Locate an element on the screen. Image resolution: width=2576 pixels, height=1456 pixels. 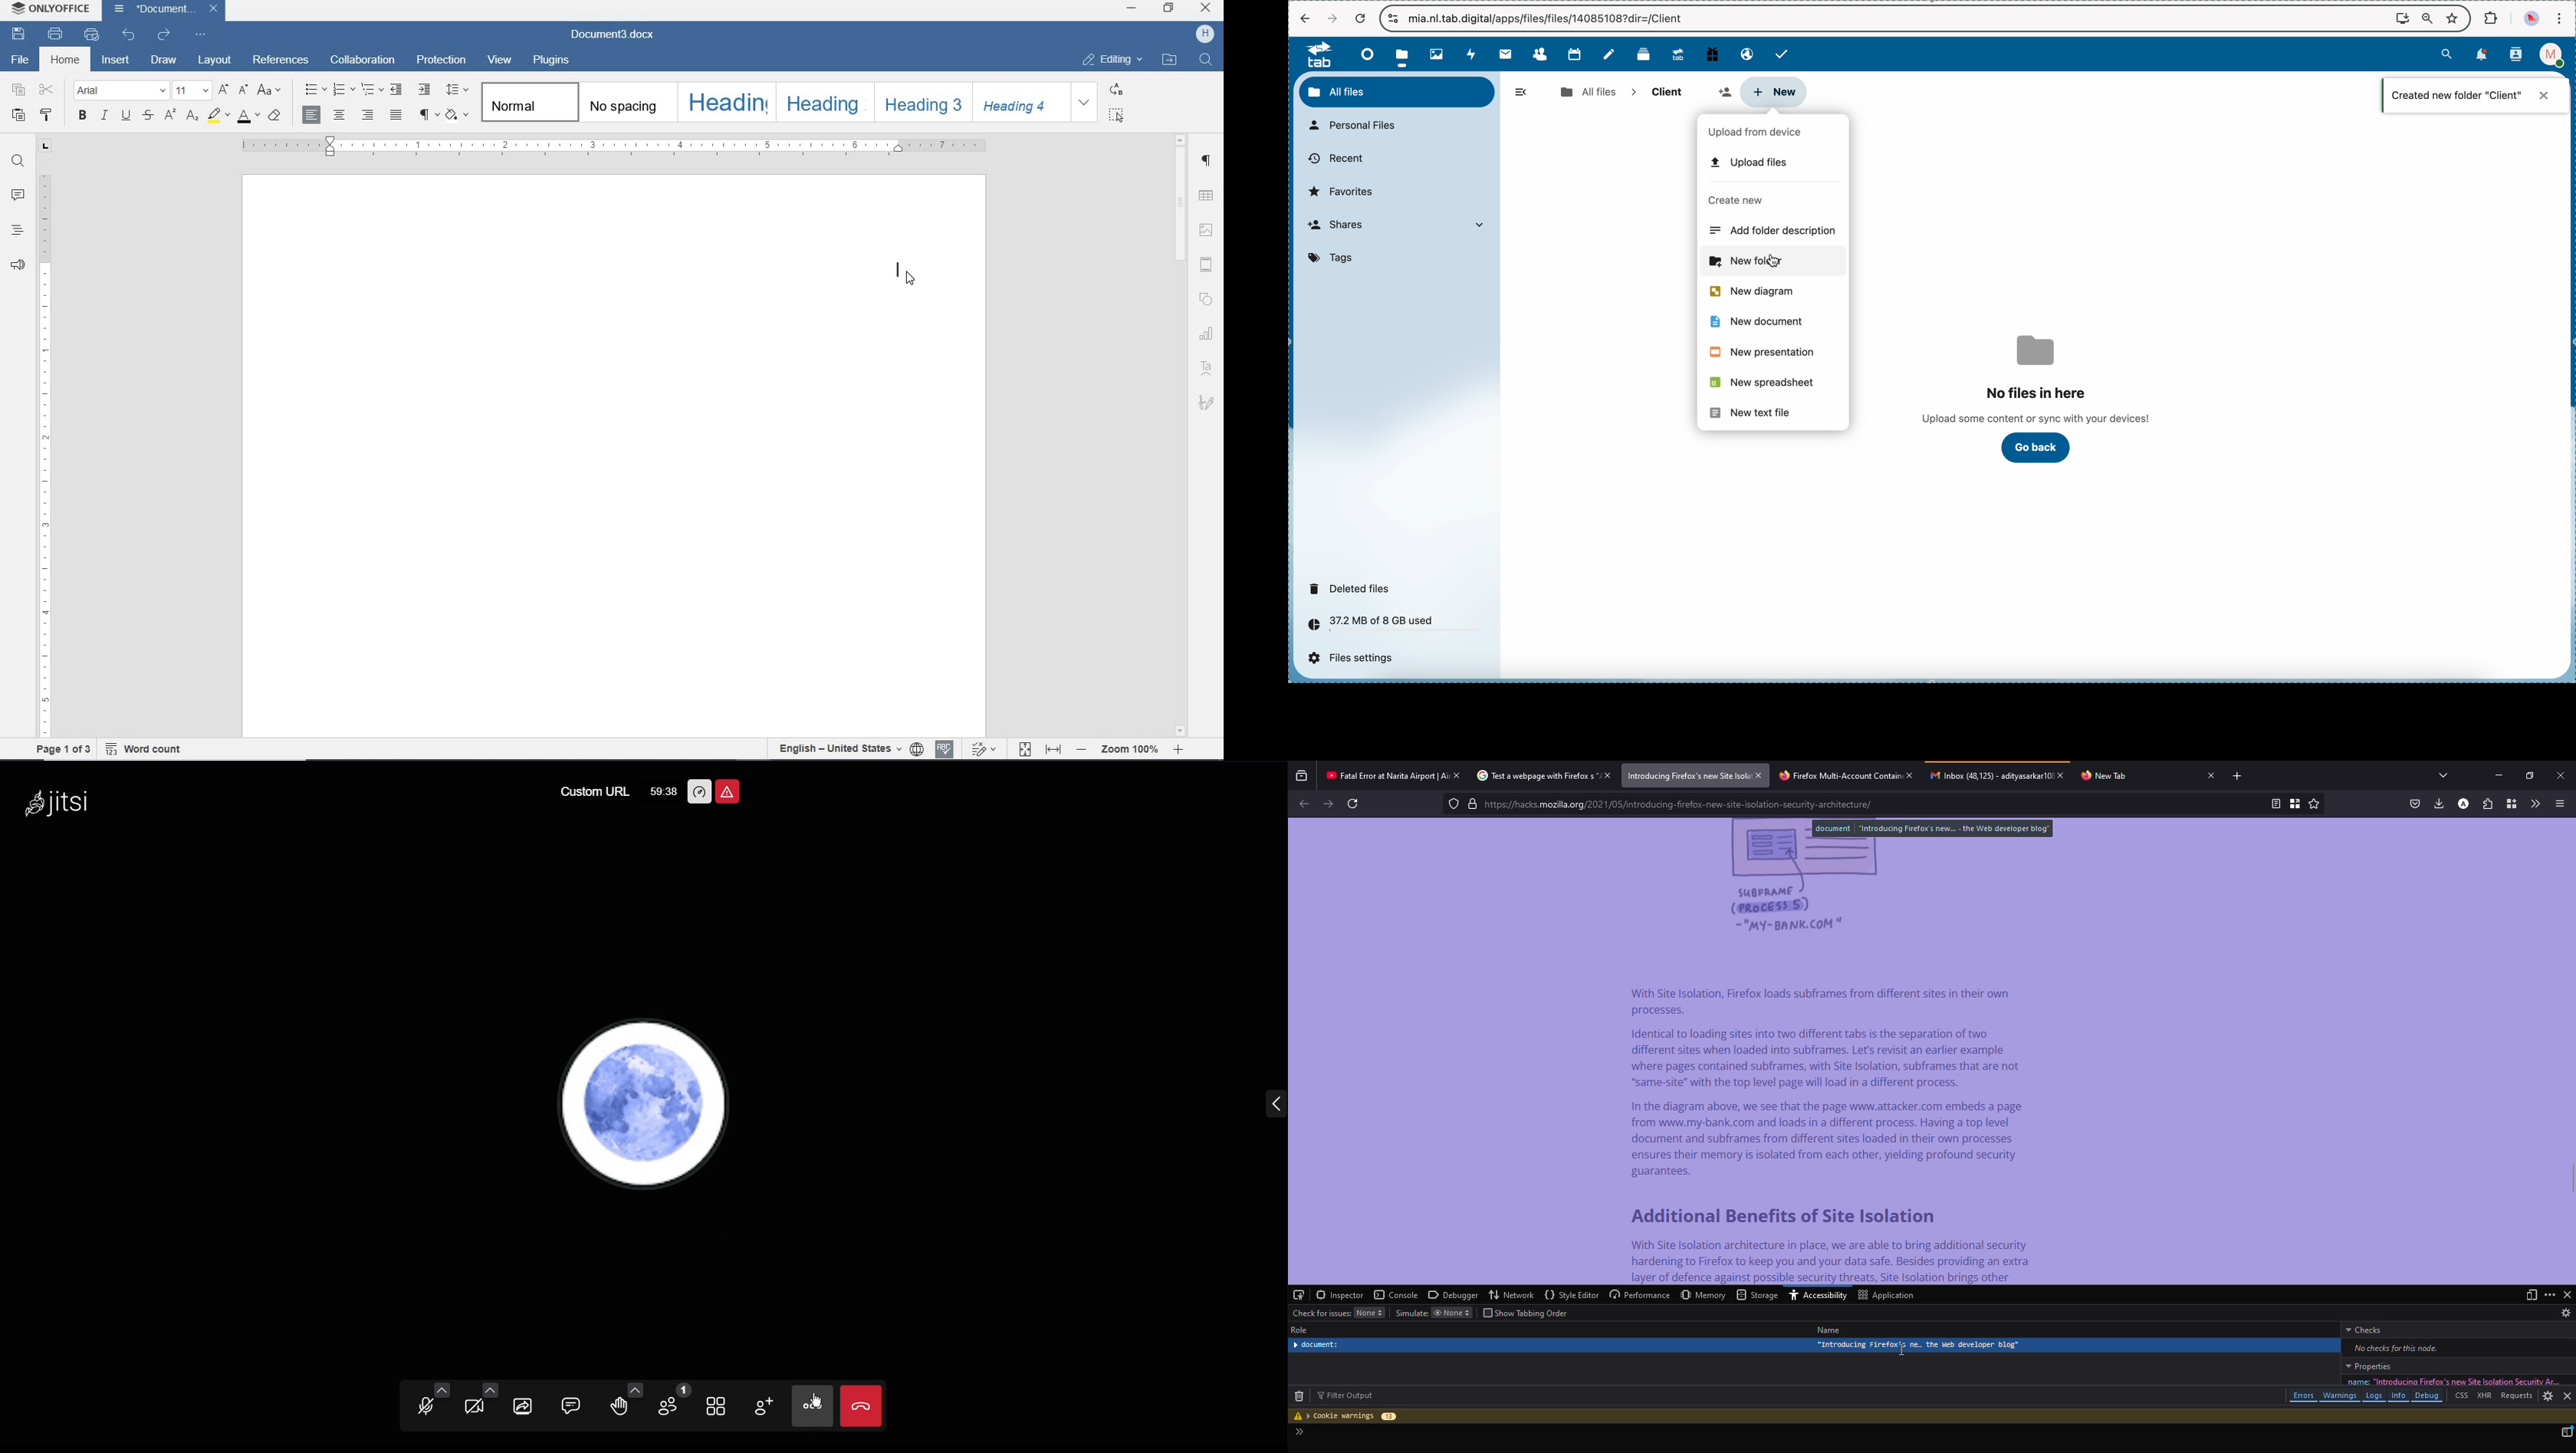
MULTILEVEL LIST is located at coordinates (370, 91).